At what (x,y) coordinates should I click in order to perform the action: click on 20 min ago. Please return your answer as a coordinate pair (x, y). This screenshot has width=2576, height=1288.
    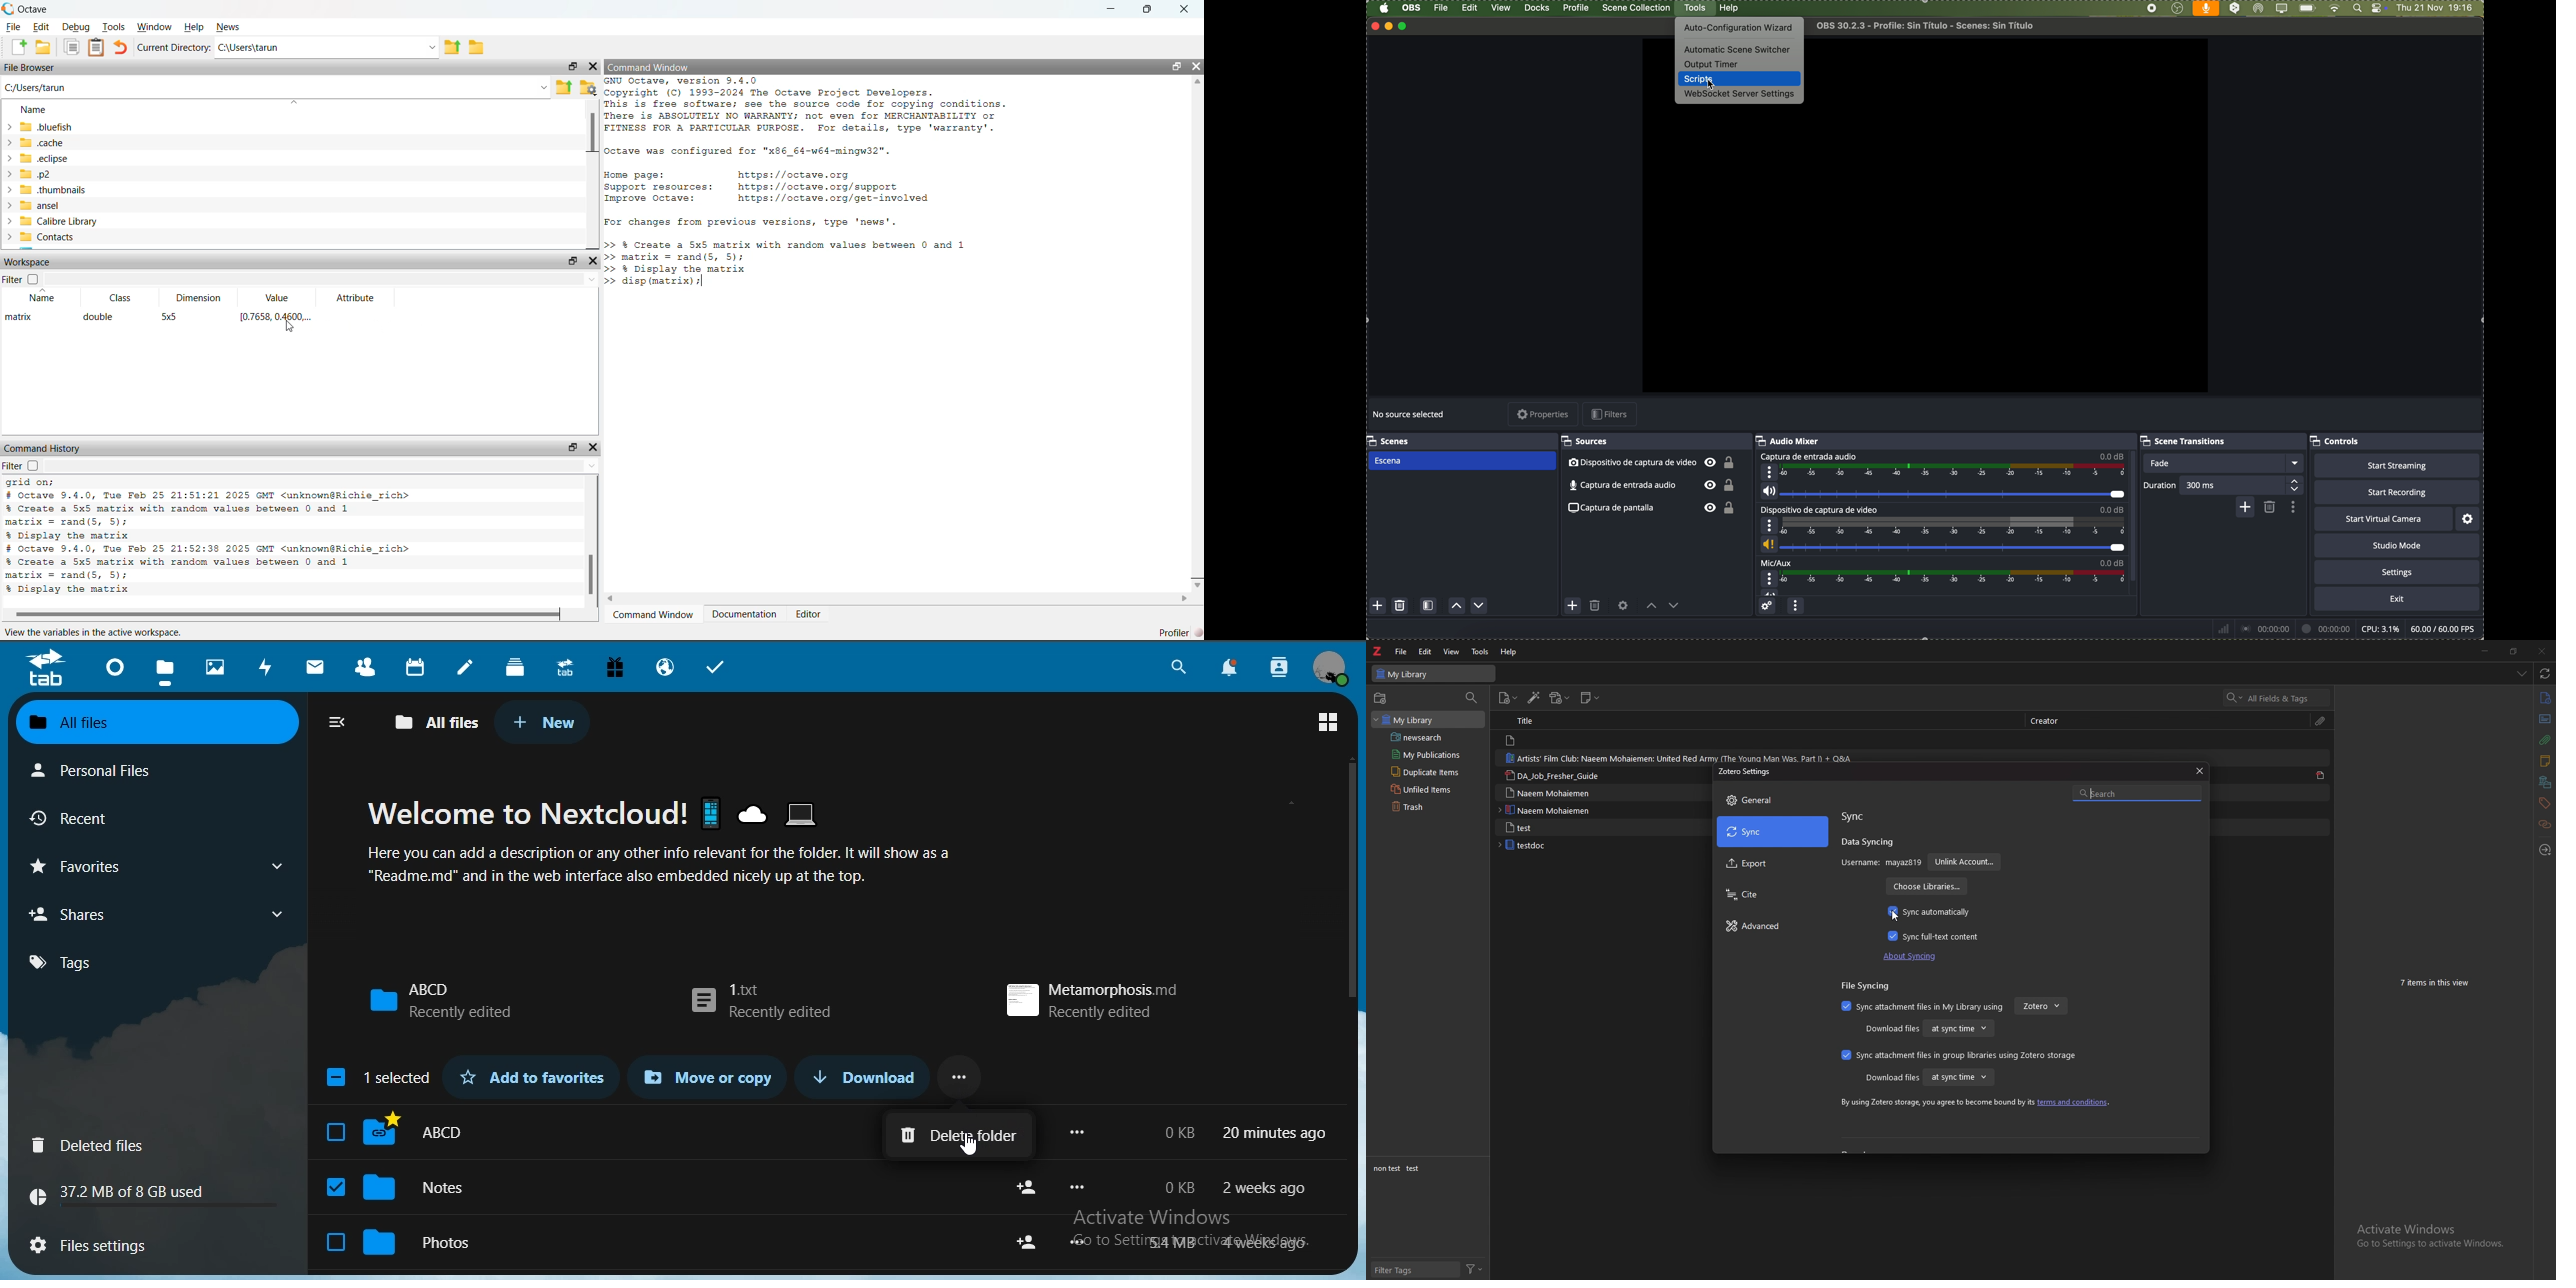
    Looking at the image, I should click on (1276, 1131).